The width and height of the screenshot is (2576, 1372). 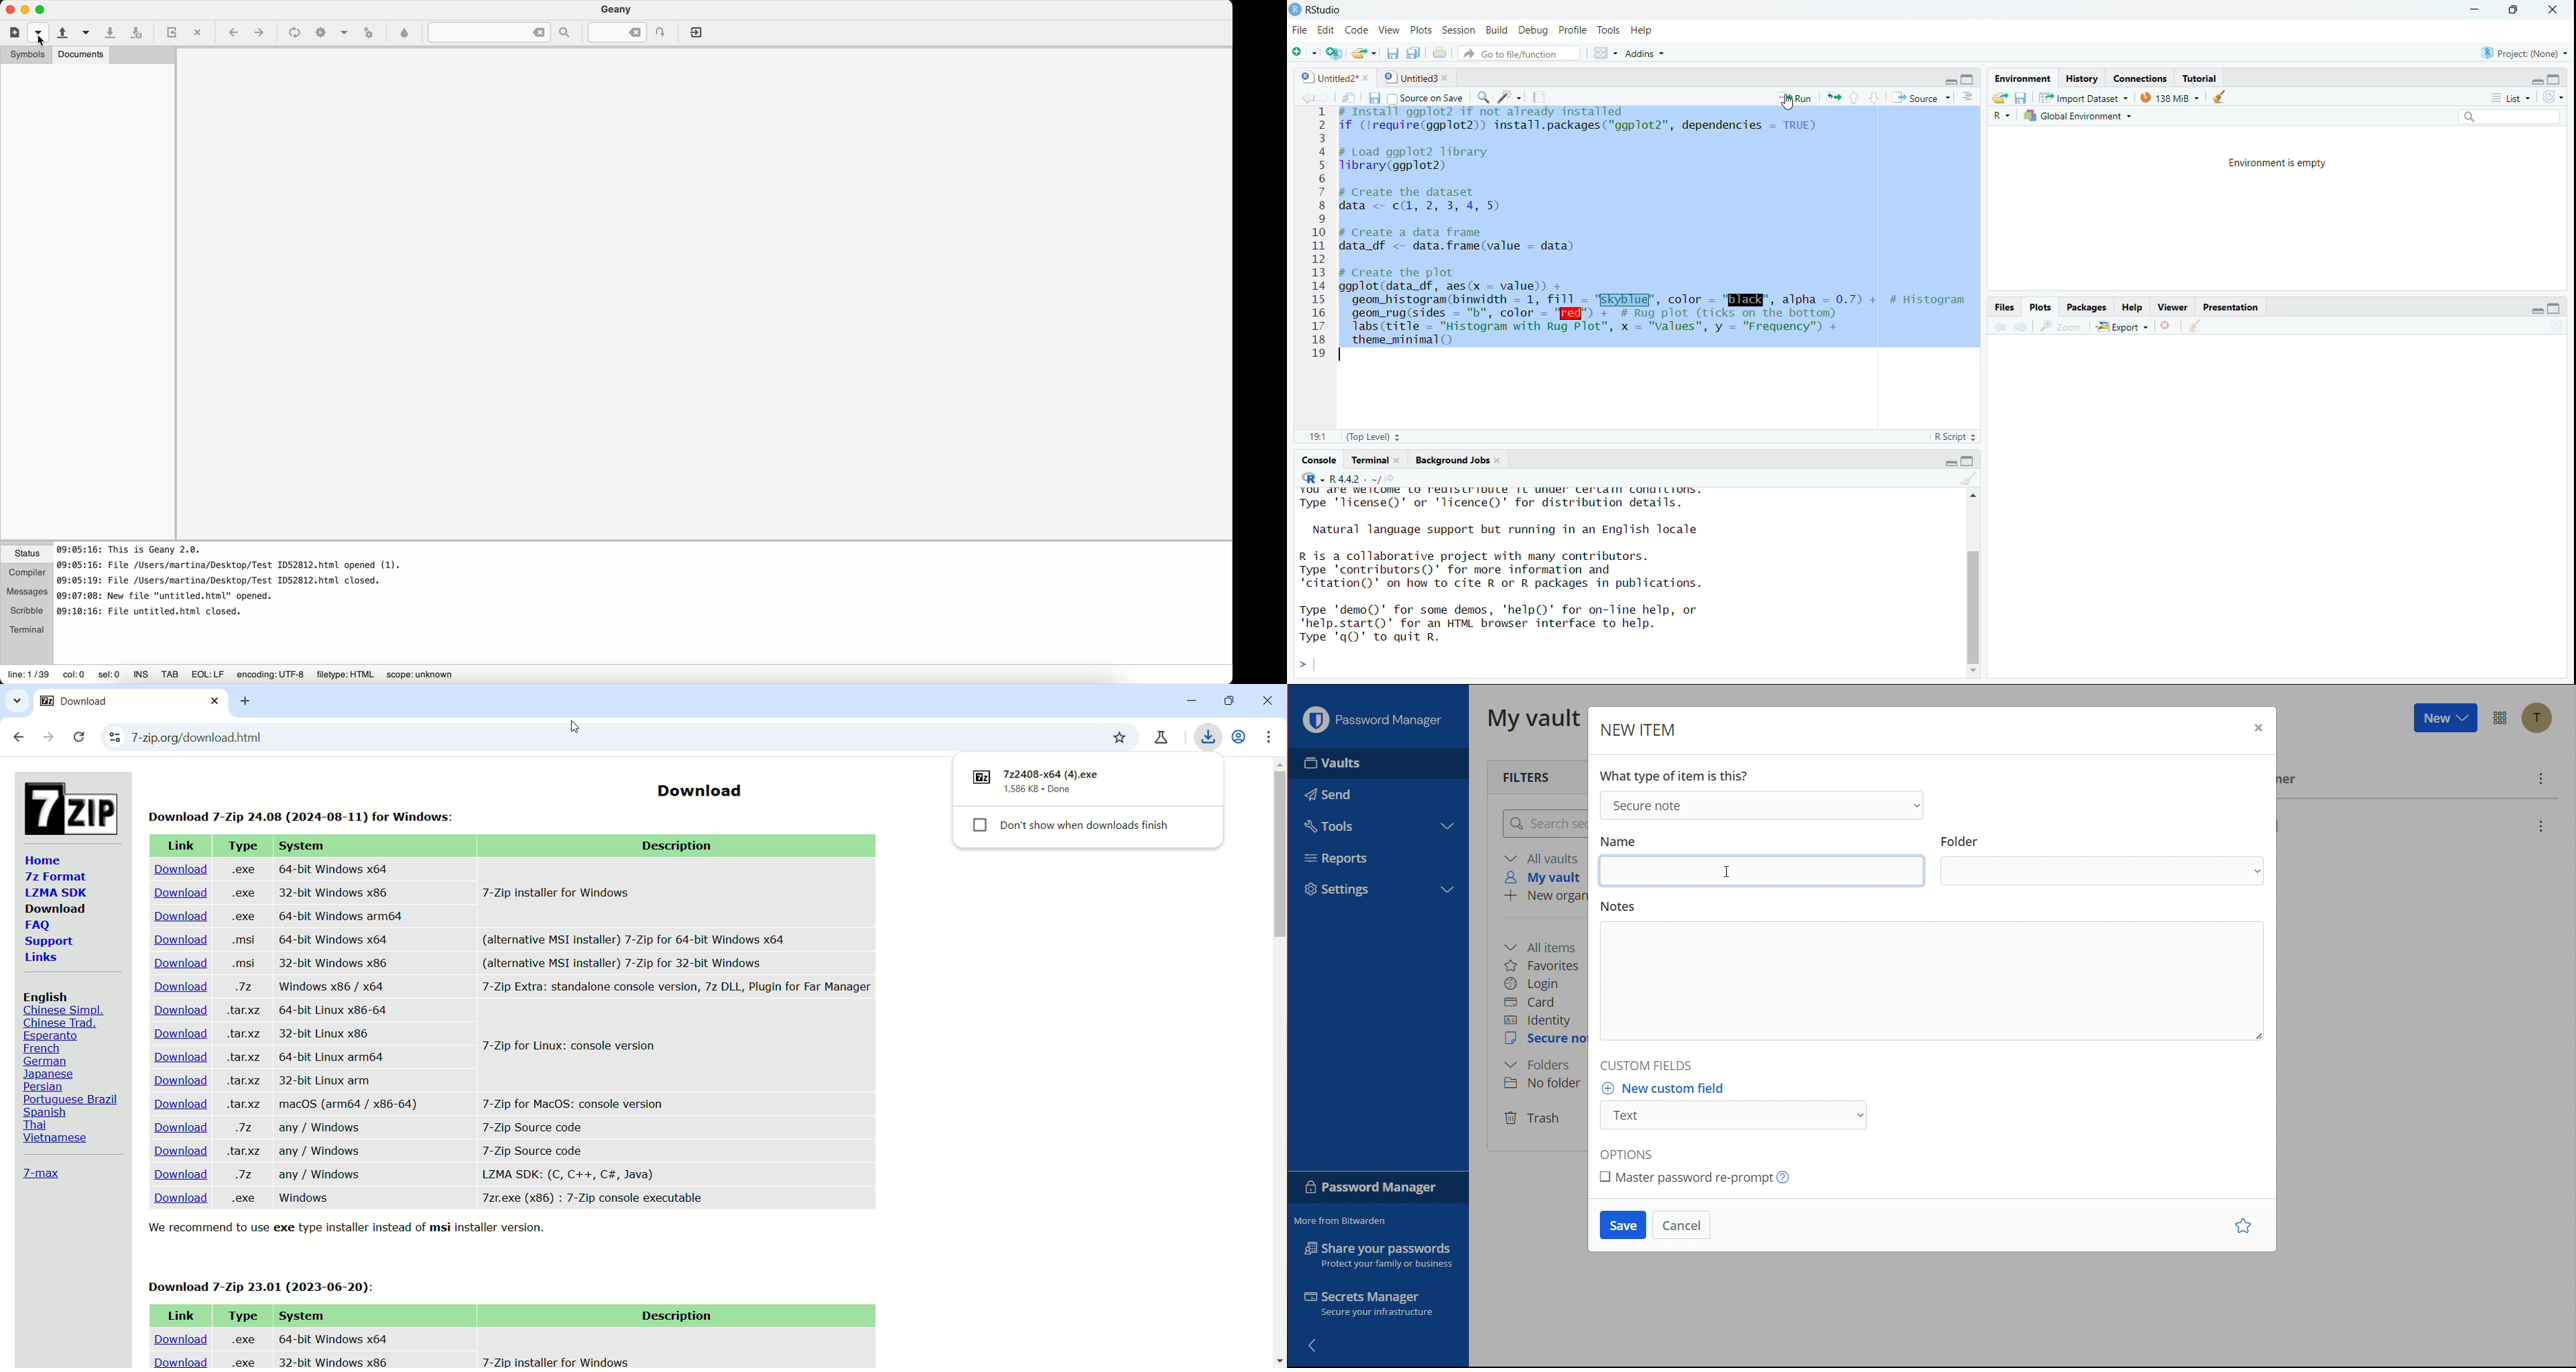 I want to click on save all open files, so click(x=136, y=34).